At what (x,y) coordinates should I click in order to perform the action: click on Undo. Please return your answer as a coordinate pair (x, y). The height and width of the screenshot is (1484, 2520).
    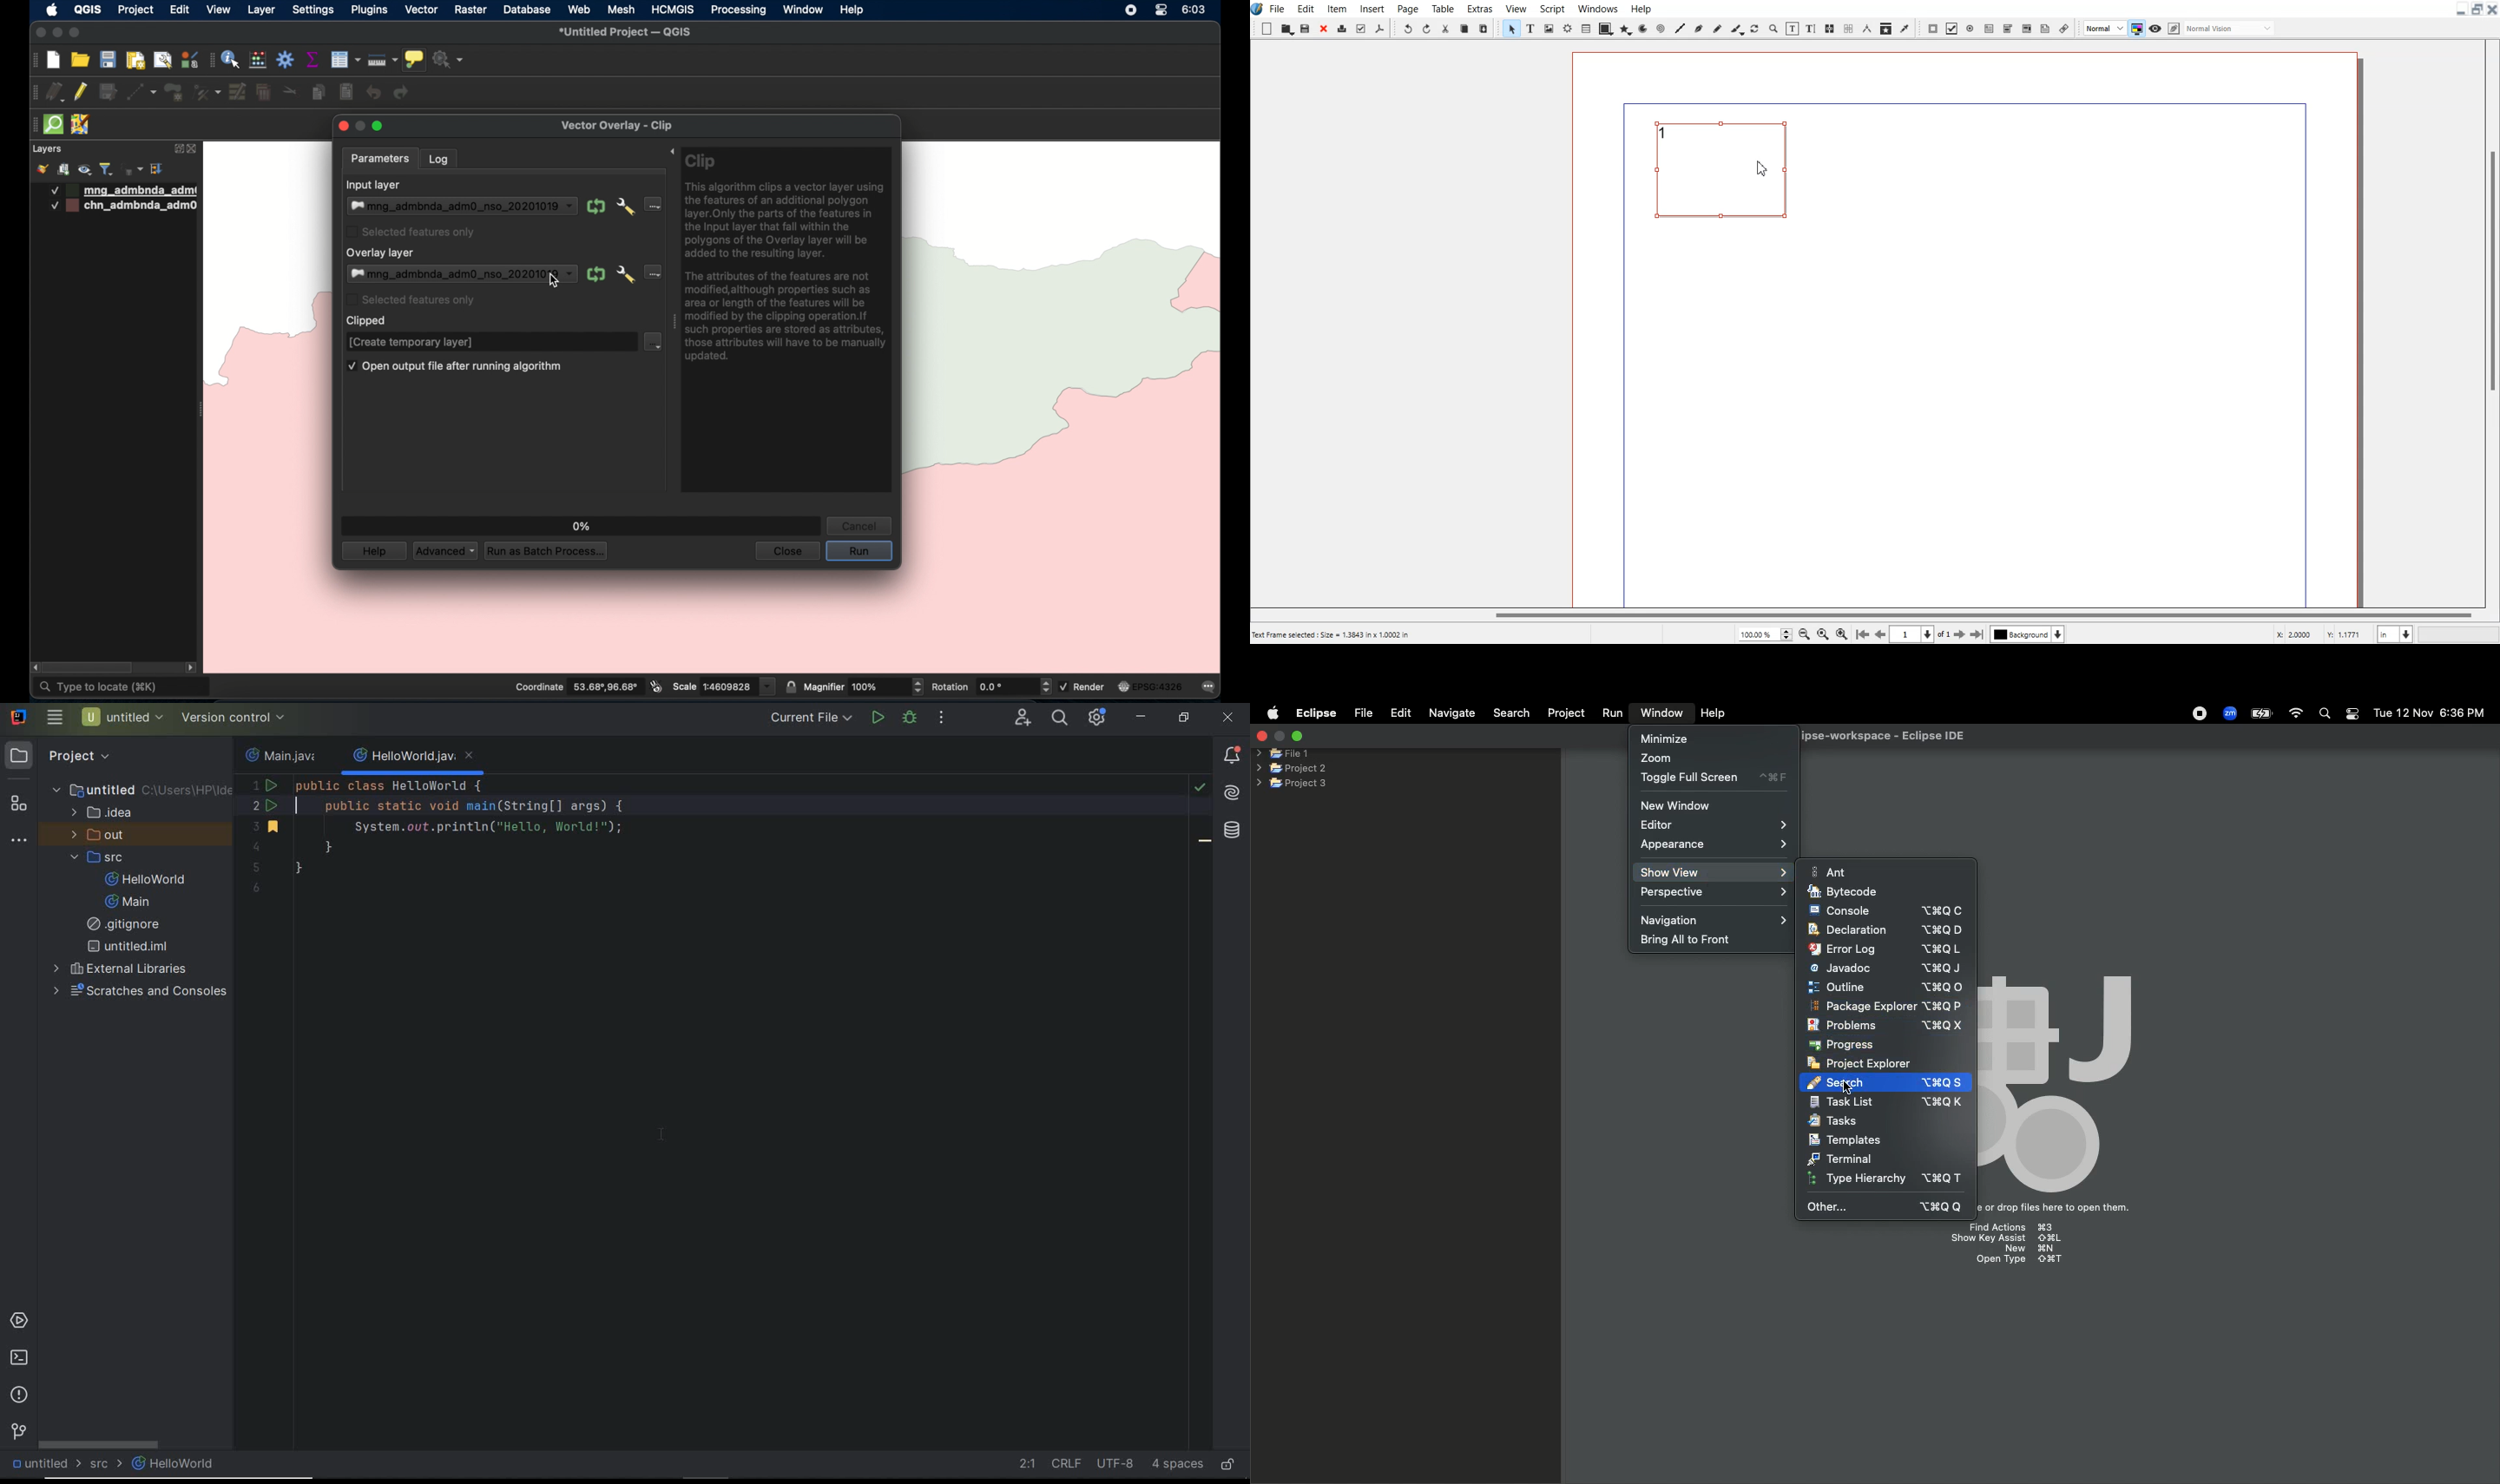
    Looking at the image, I should click on (1407, 27).